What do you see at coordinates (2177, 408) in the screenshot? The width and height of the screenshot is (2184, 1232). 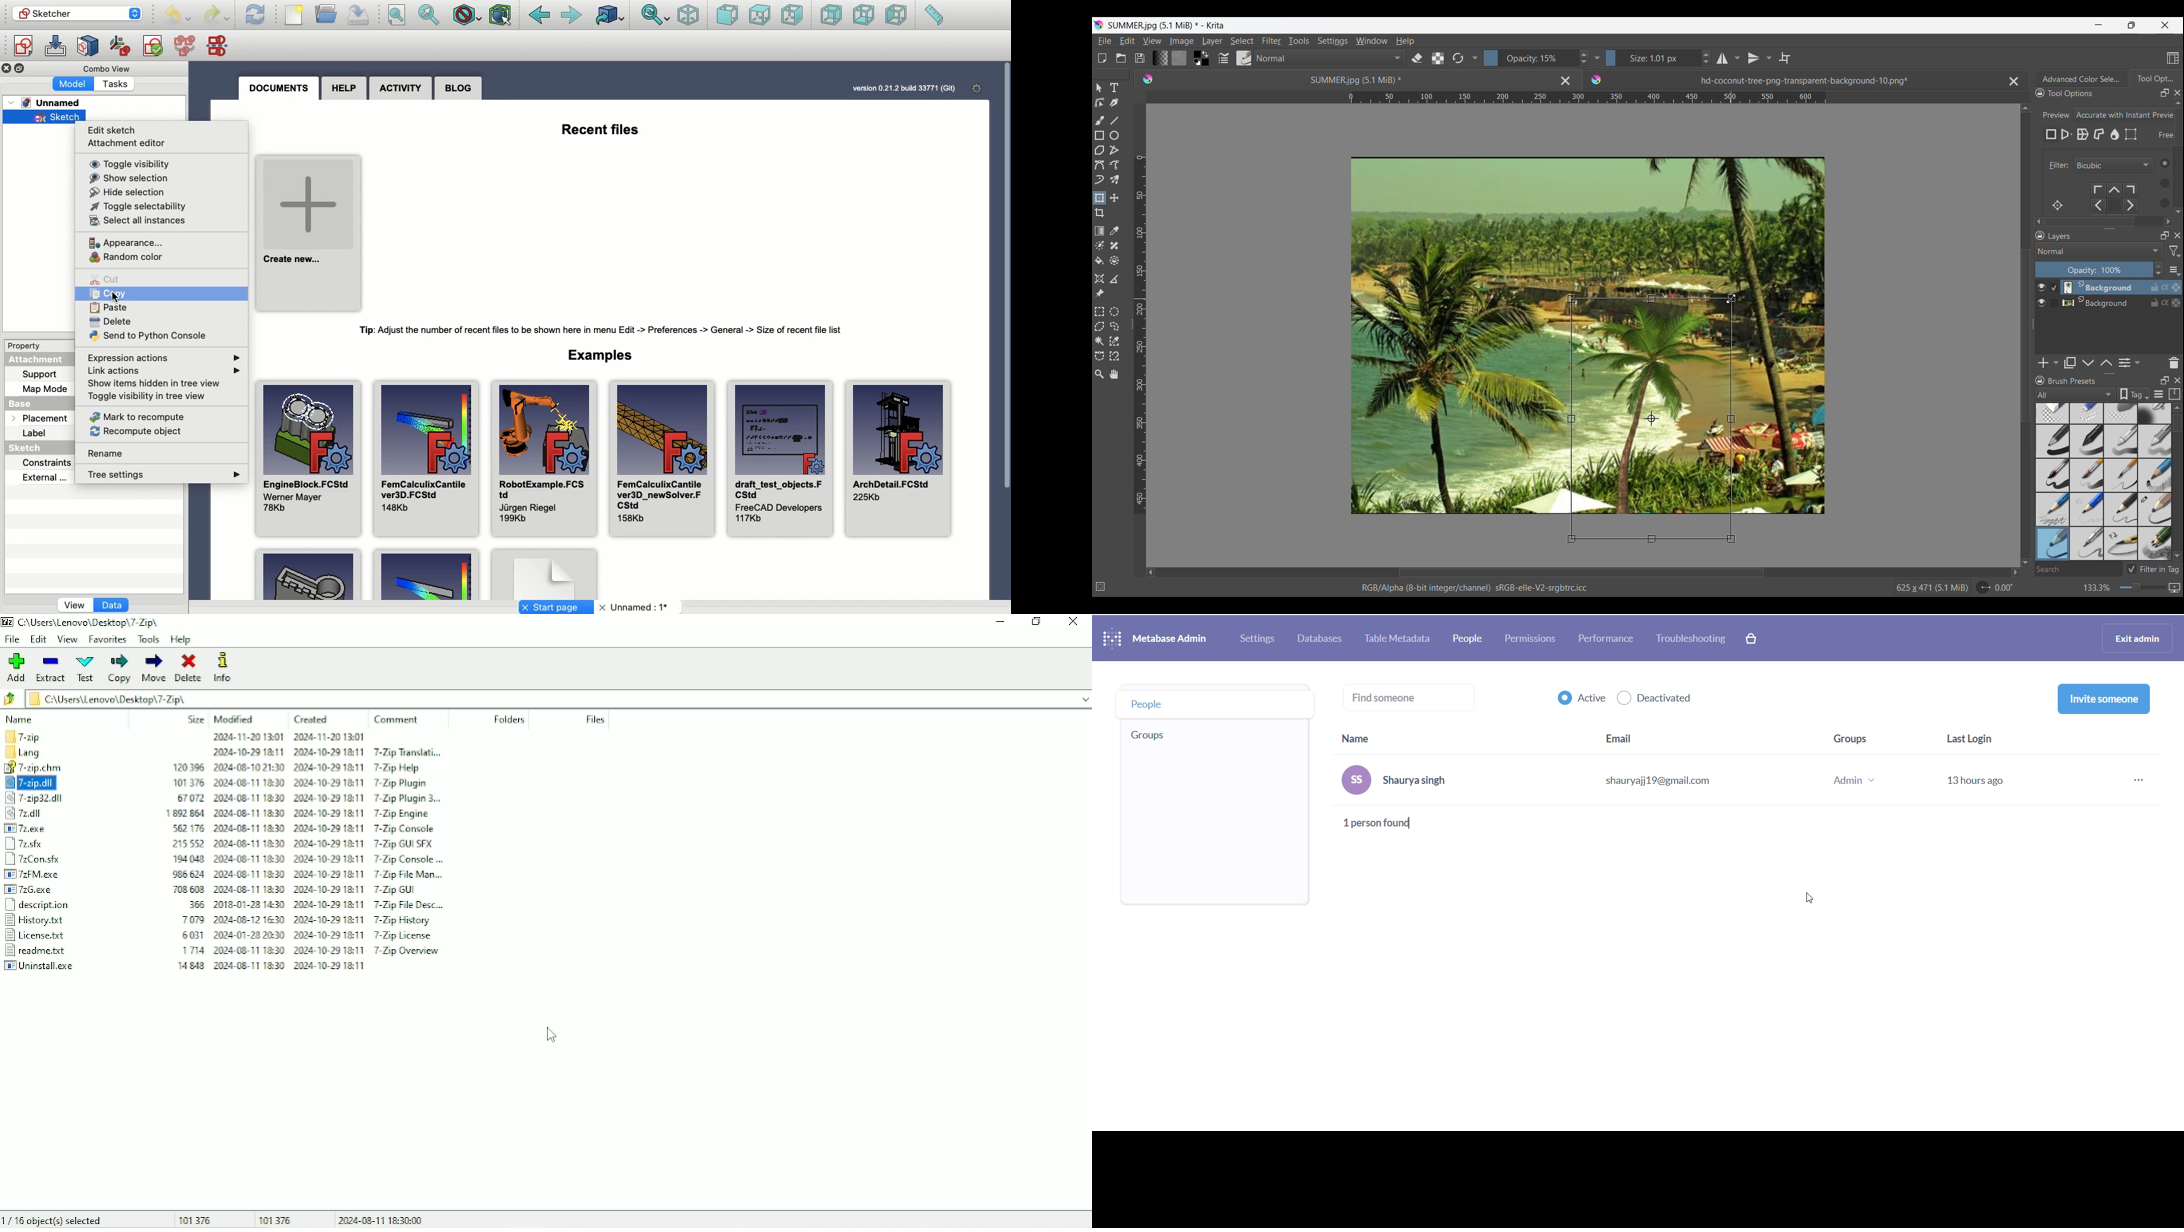 I see `Quick slide to top` at bounding box center [2177, 408].